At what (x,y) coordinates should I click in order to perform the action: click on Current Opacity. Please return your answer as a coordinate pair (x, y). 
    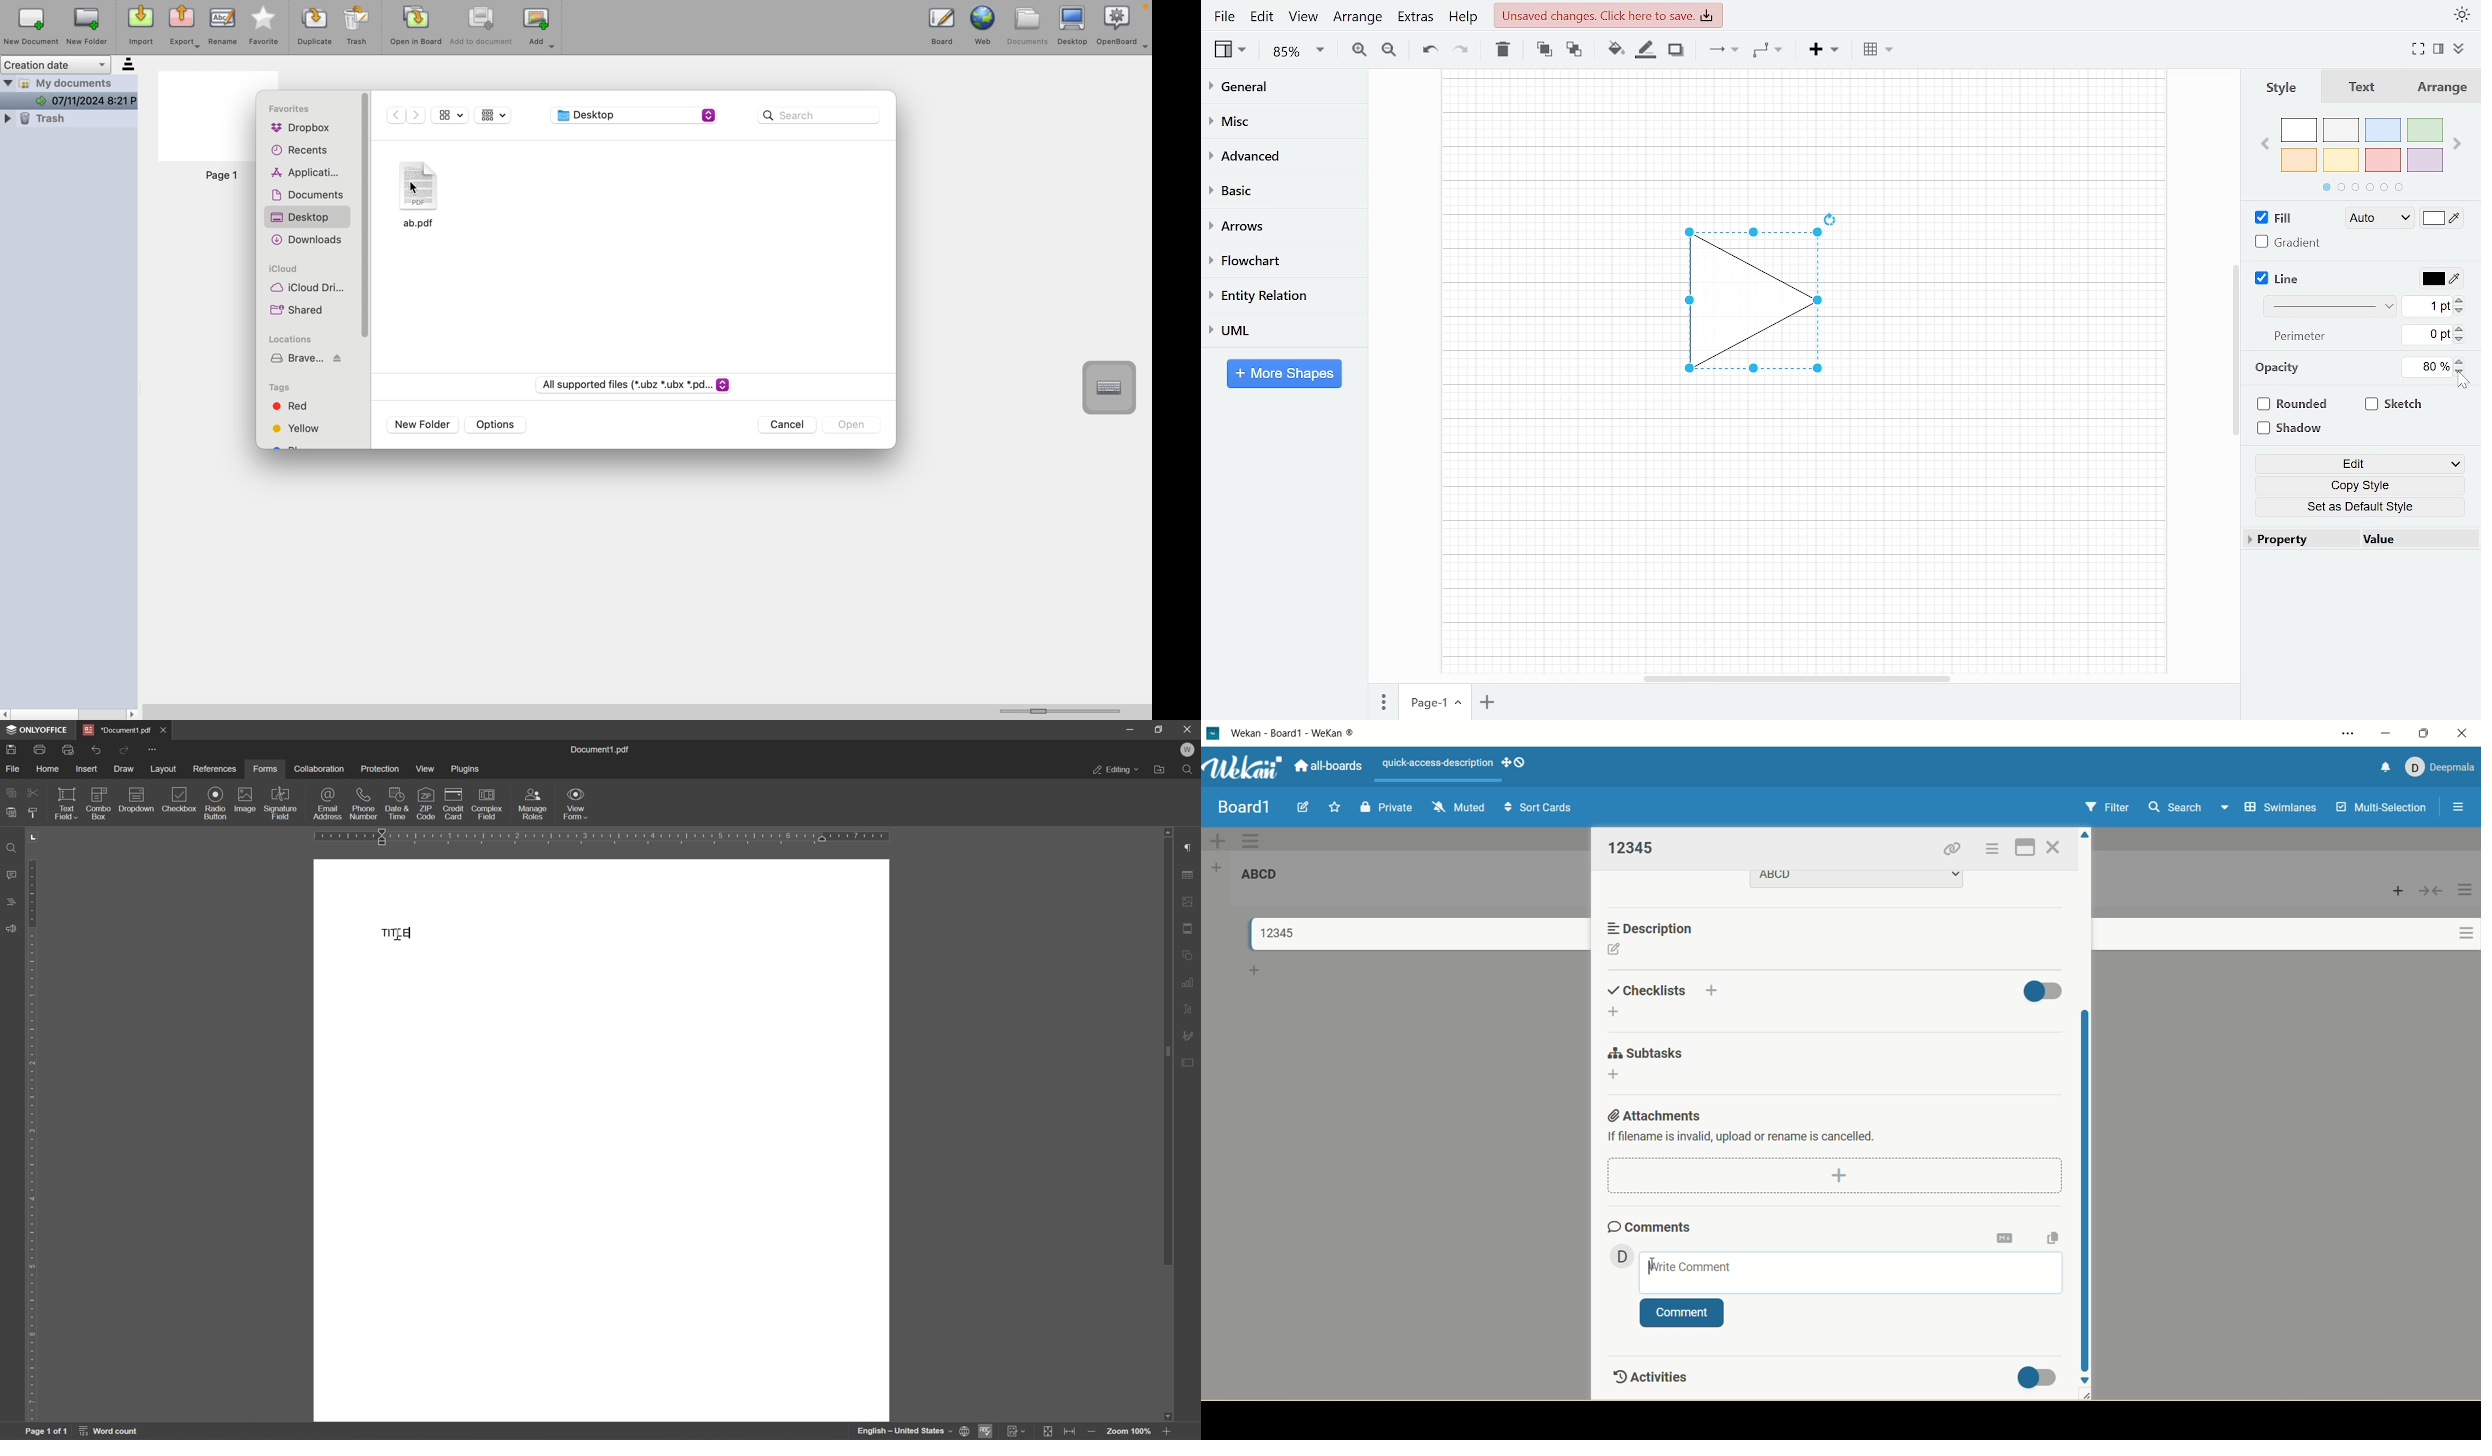
    Looking at the image, I should click on (2424, 366).